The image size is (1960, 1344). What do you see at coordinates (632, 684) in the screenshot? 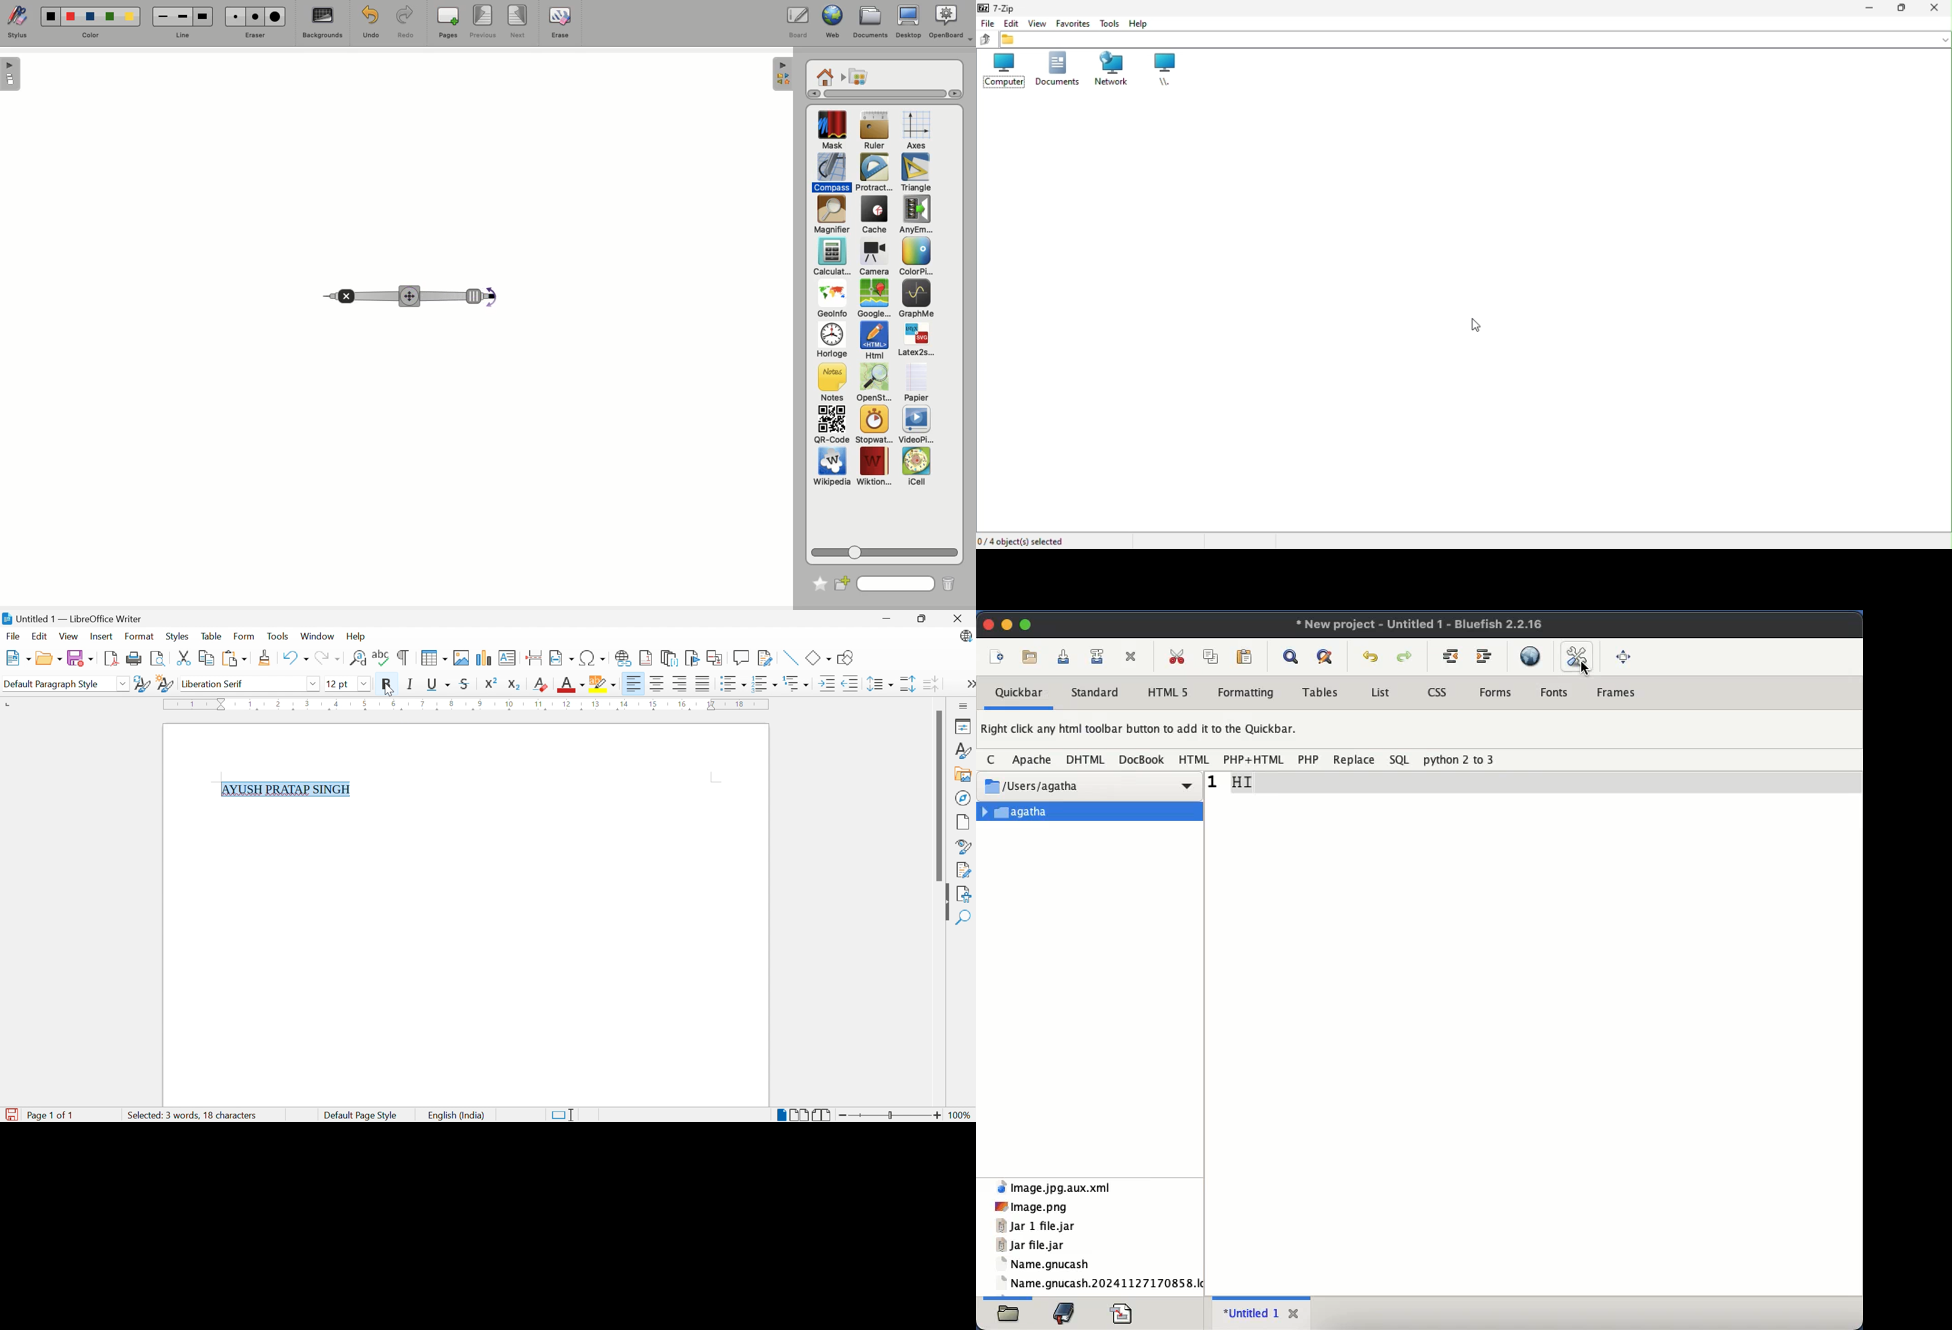
I see `Align Left` at bounding box center [632, 684].